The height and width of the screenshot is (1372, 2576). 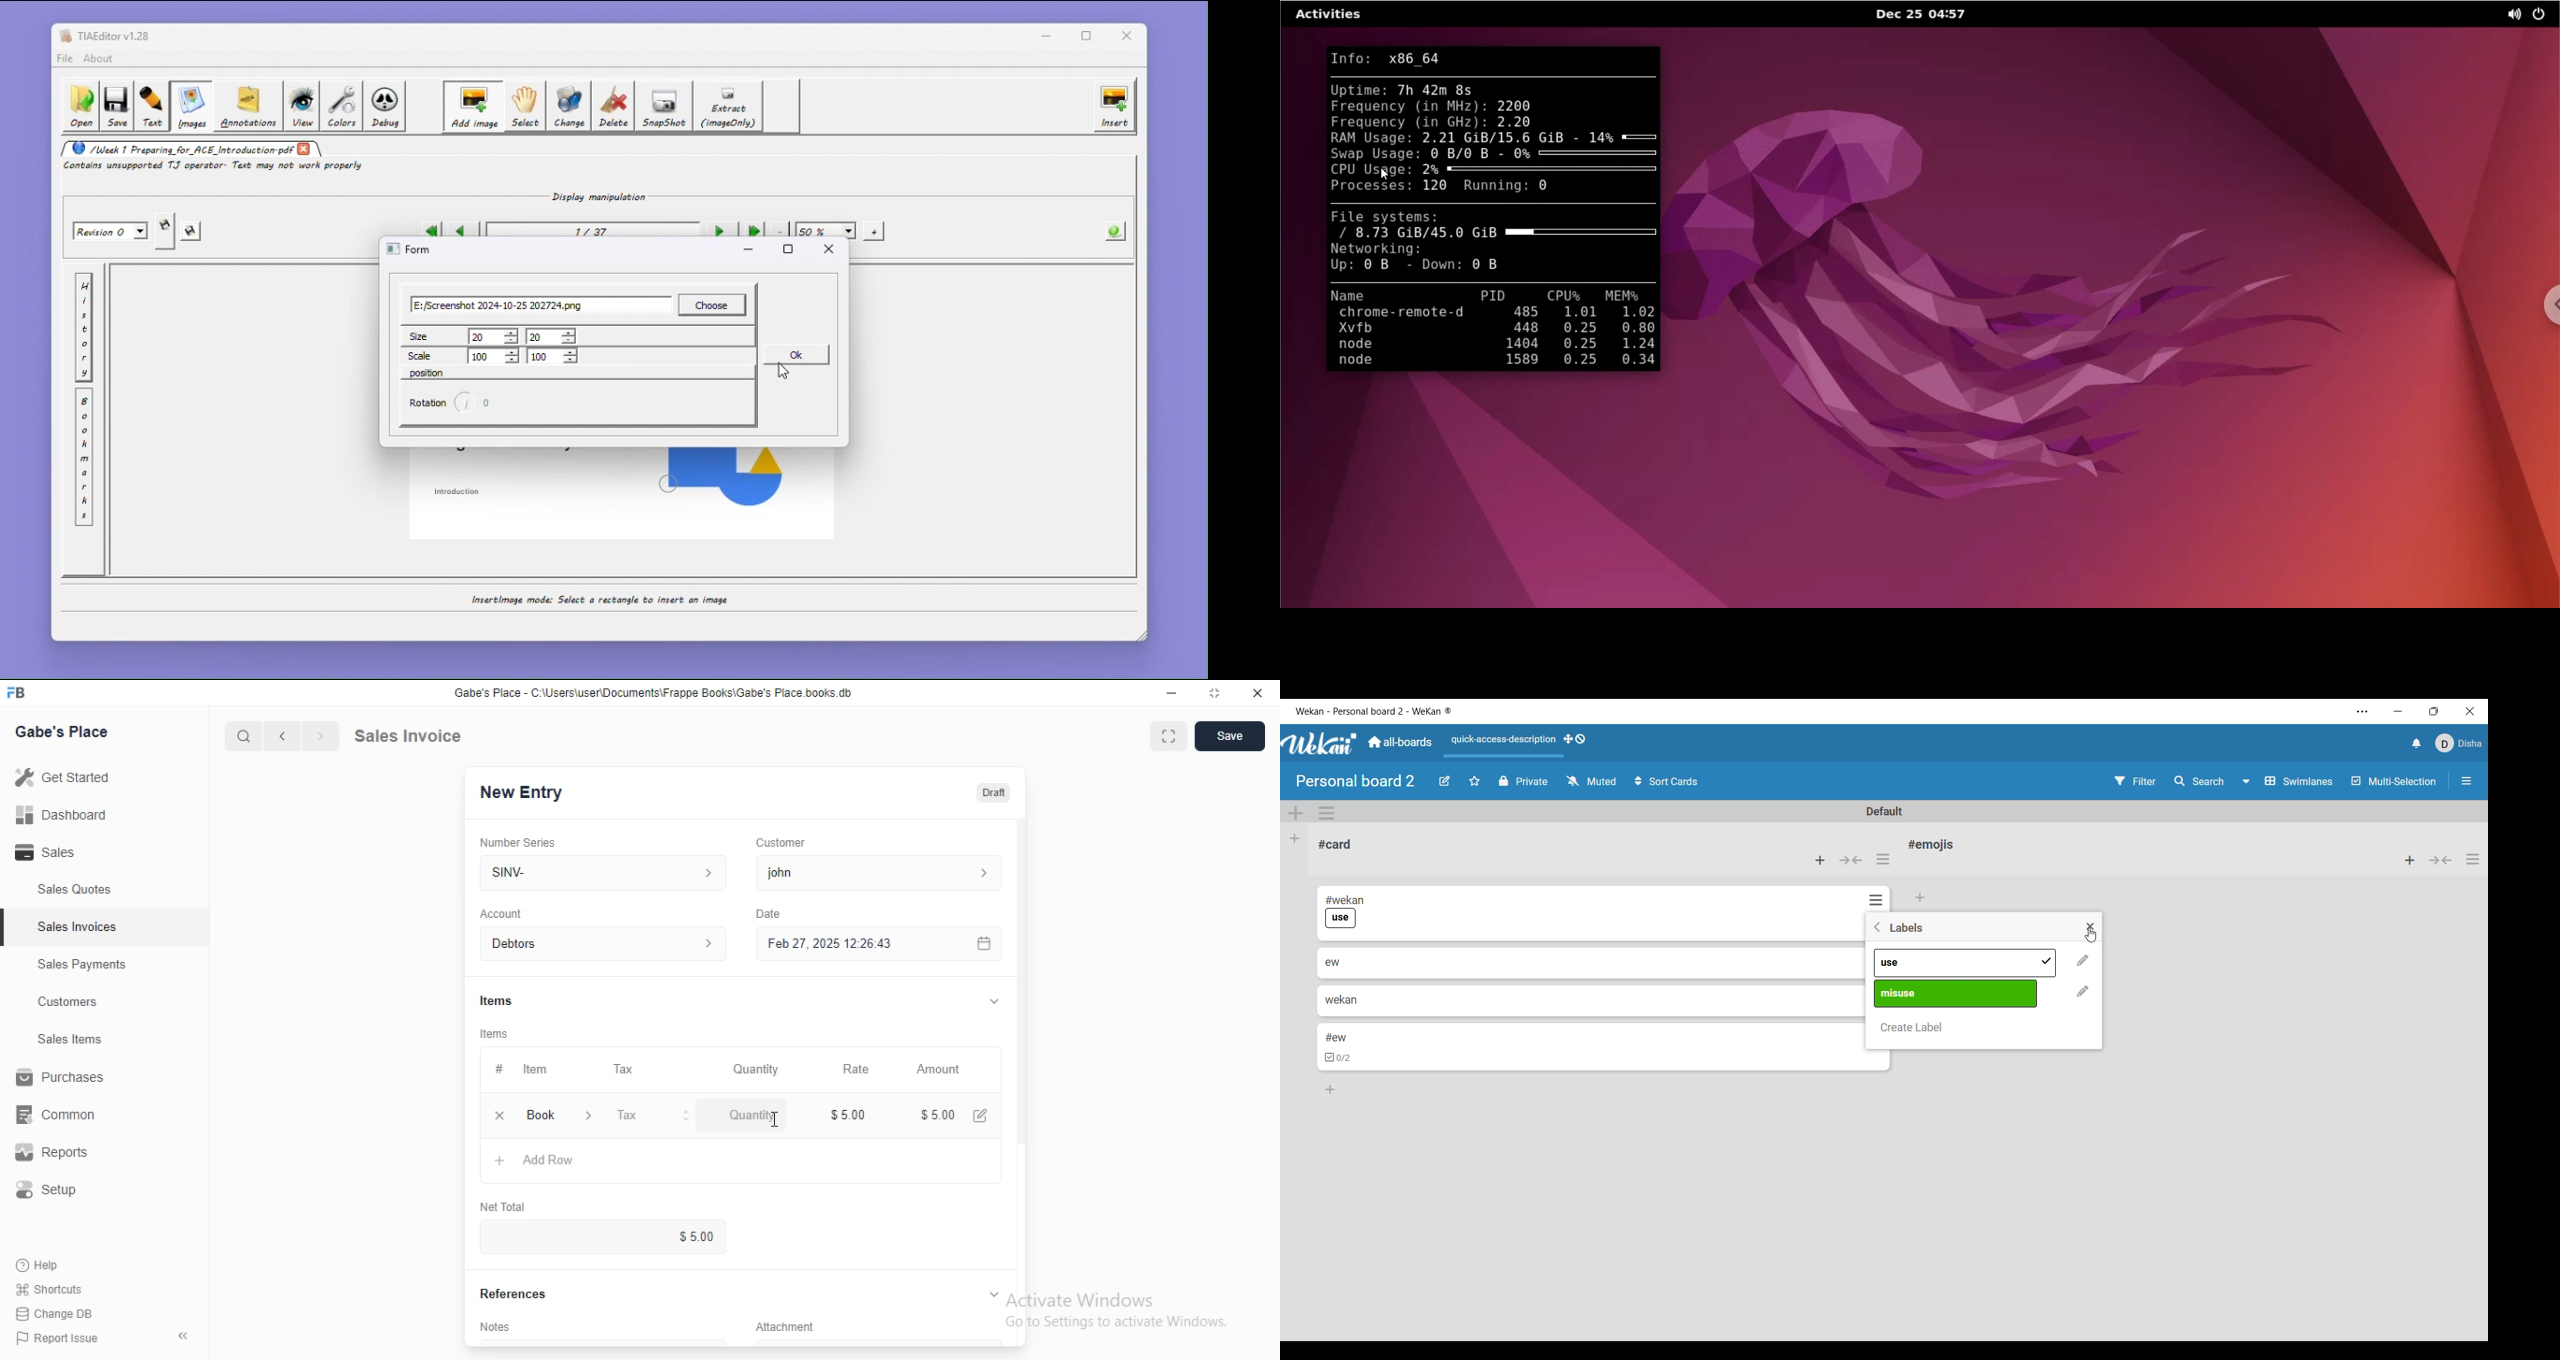 I want to click on New Entry, so click(x=523, y=793).